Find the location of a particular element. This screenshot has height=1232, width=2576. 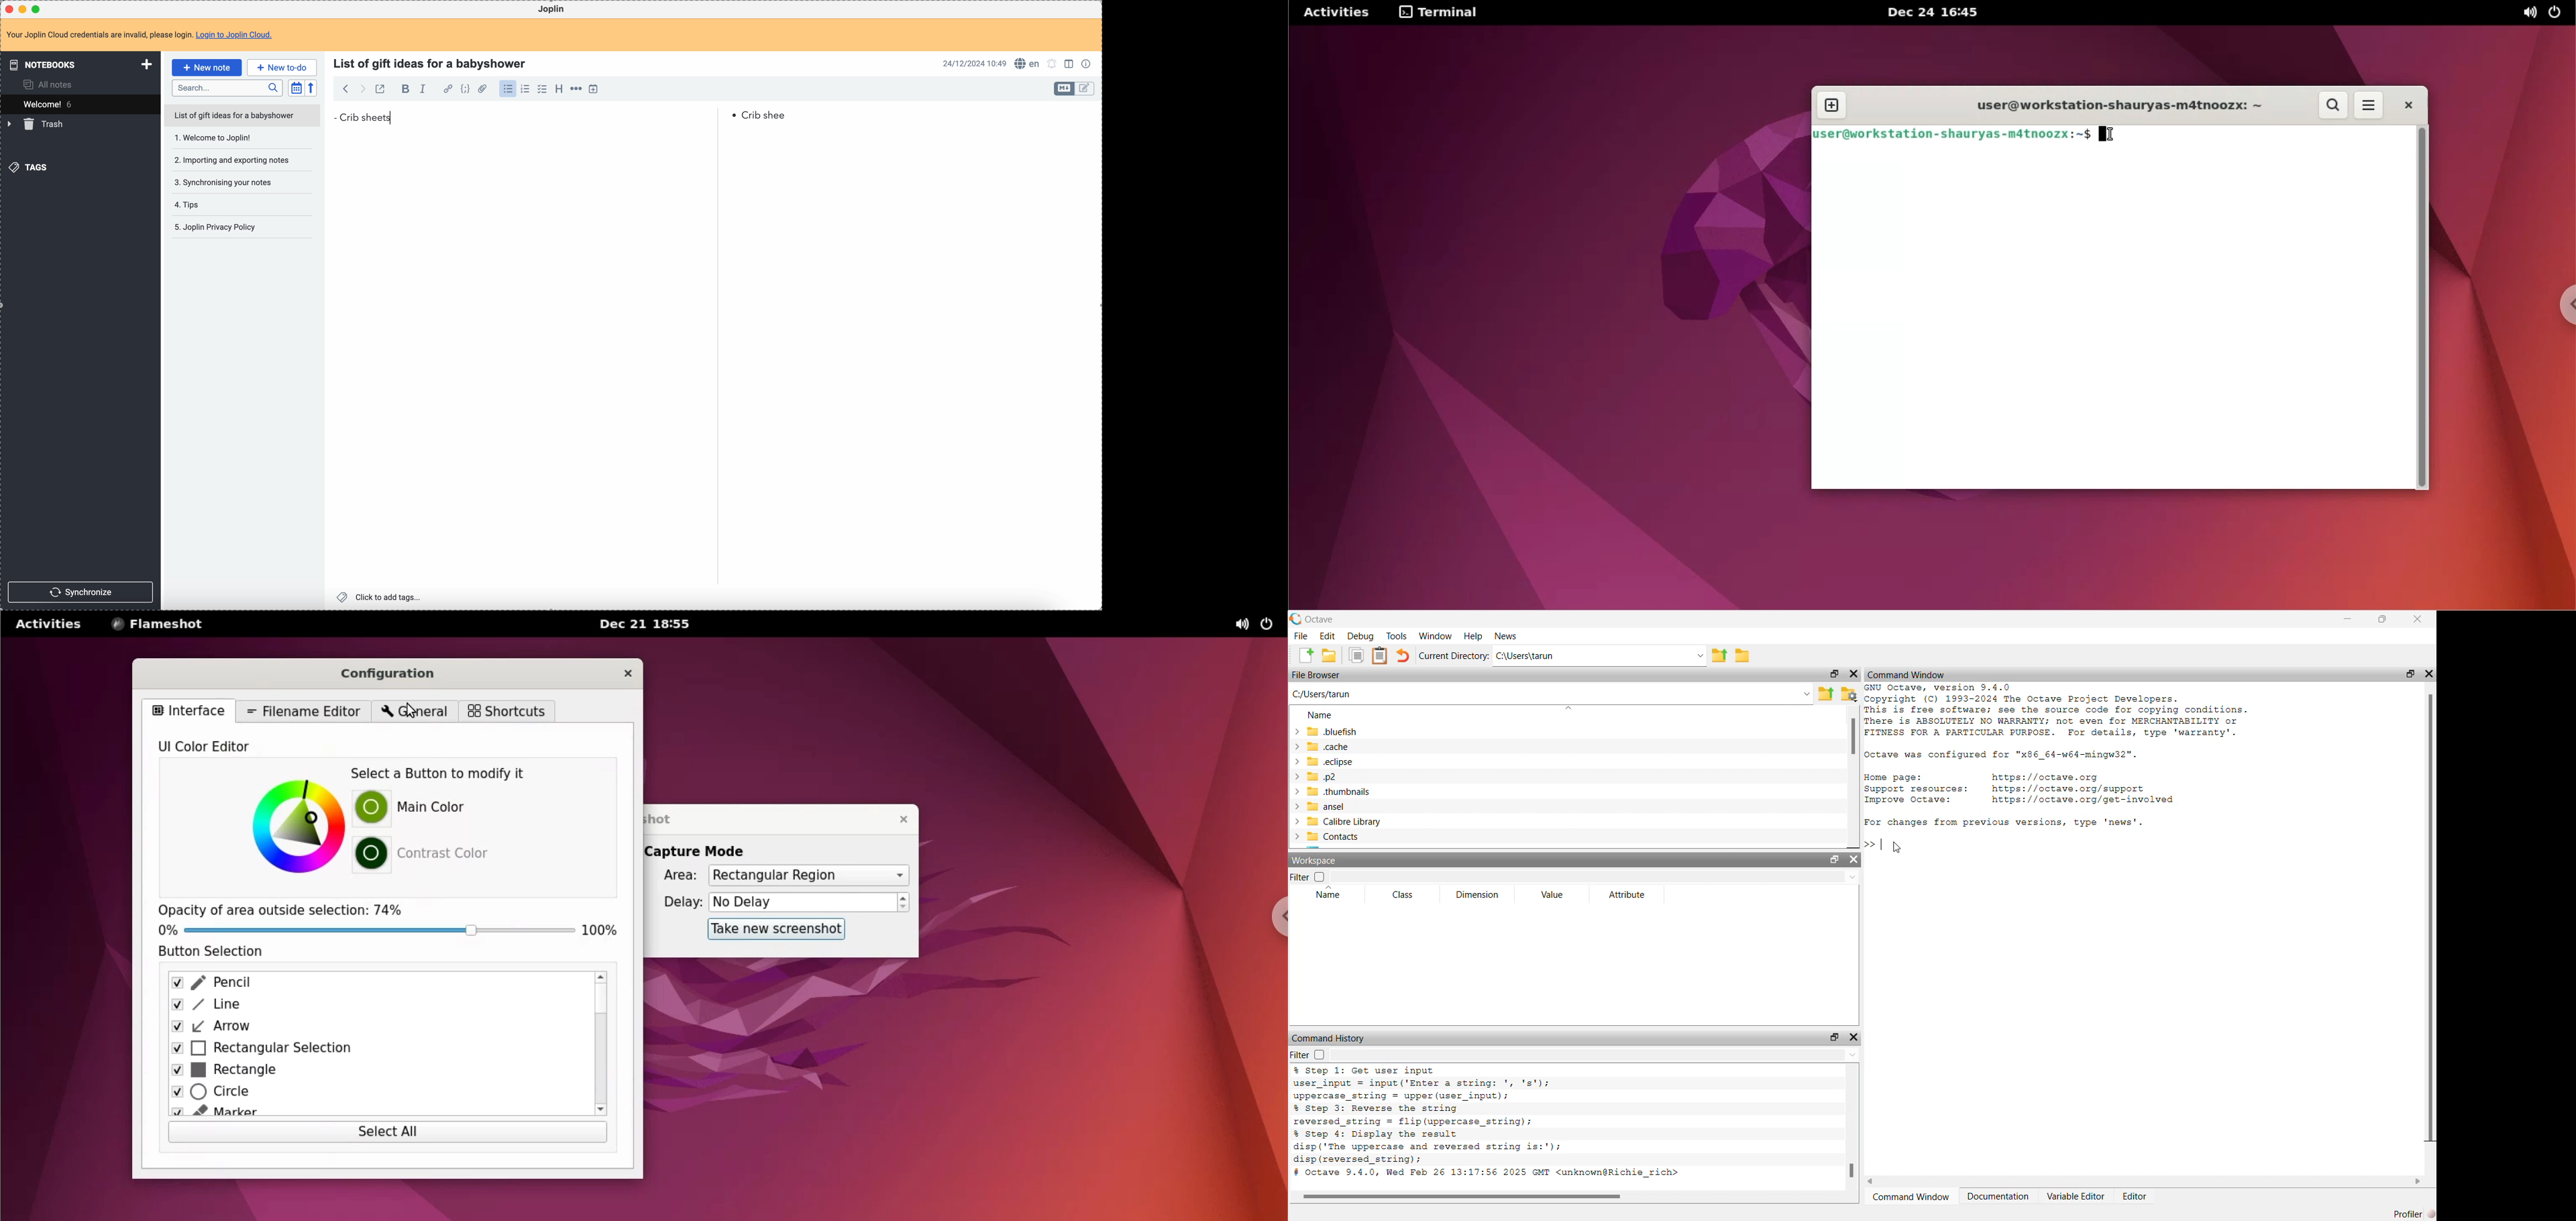

date and hour is located at coordinates (975, 63).